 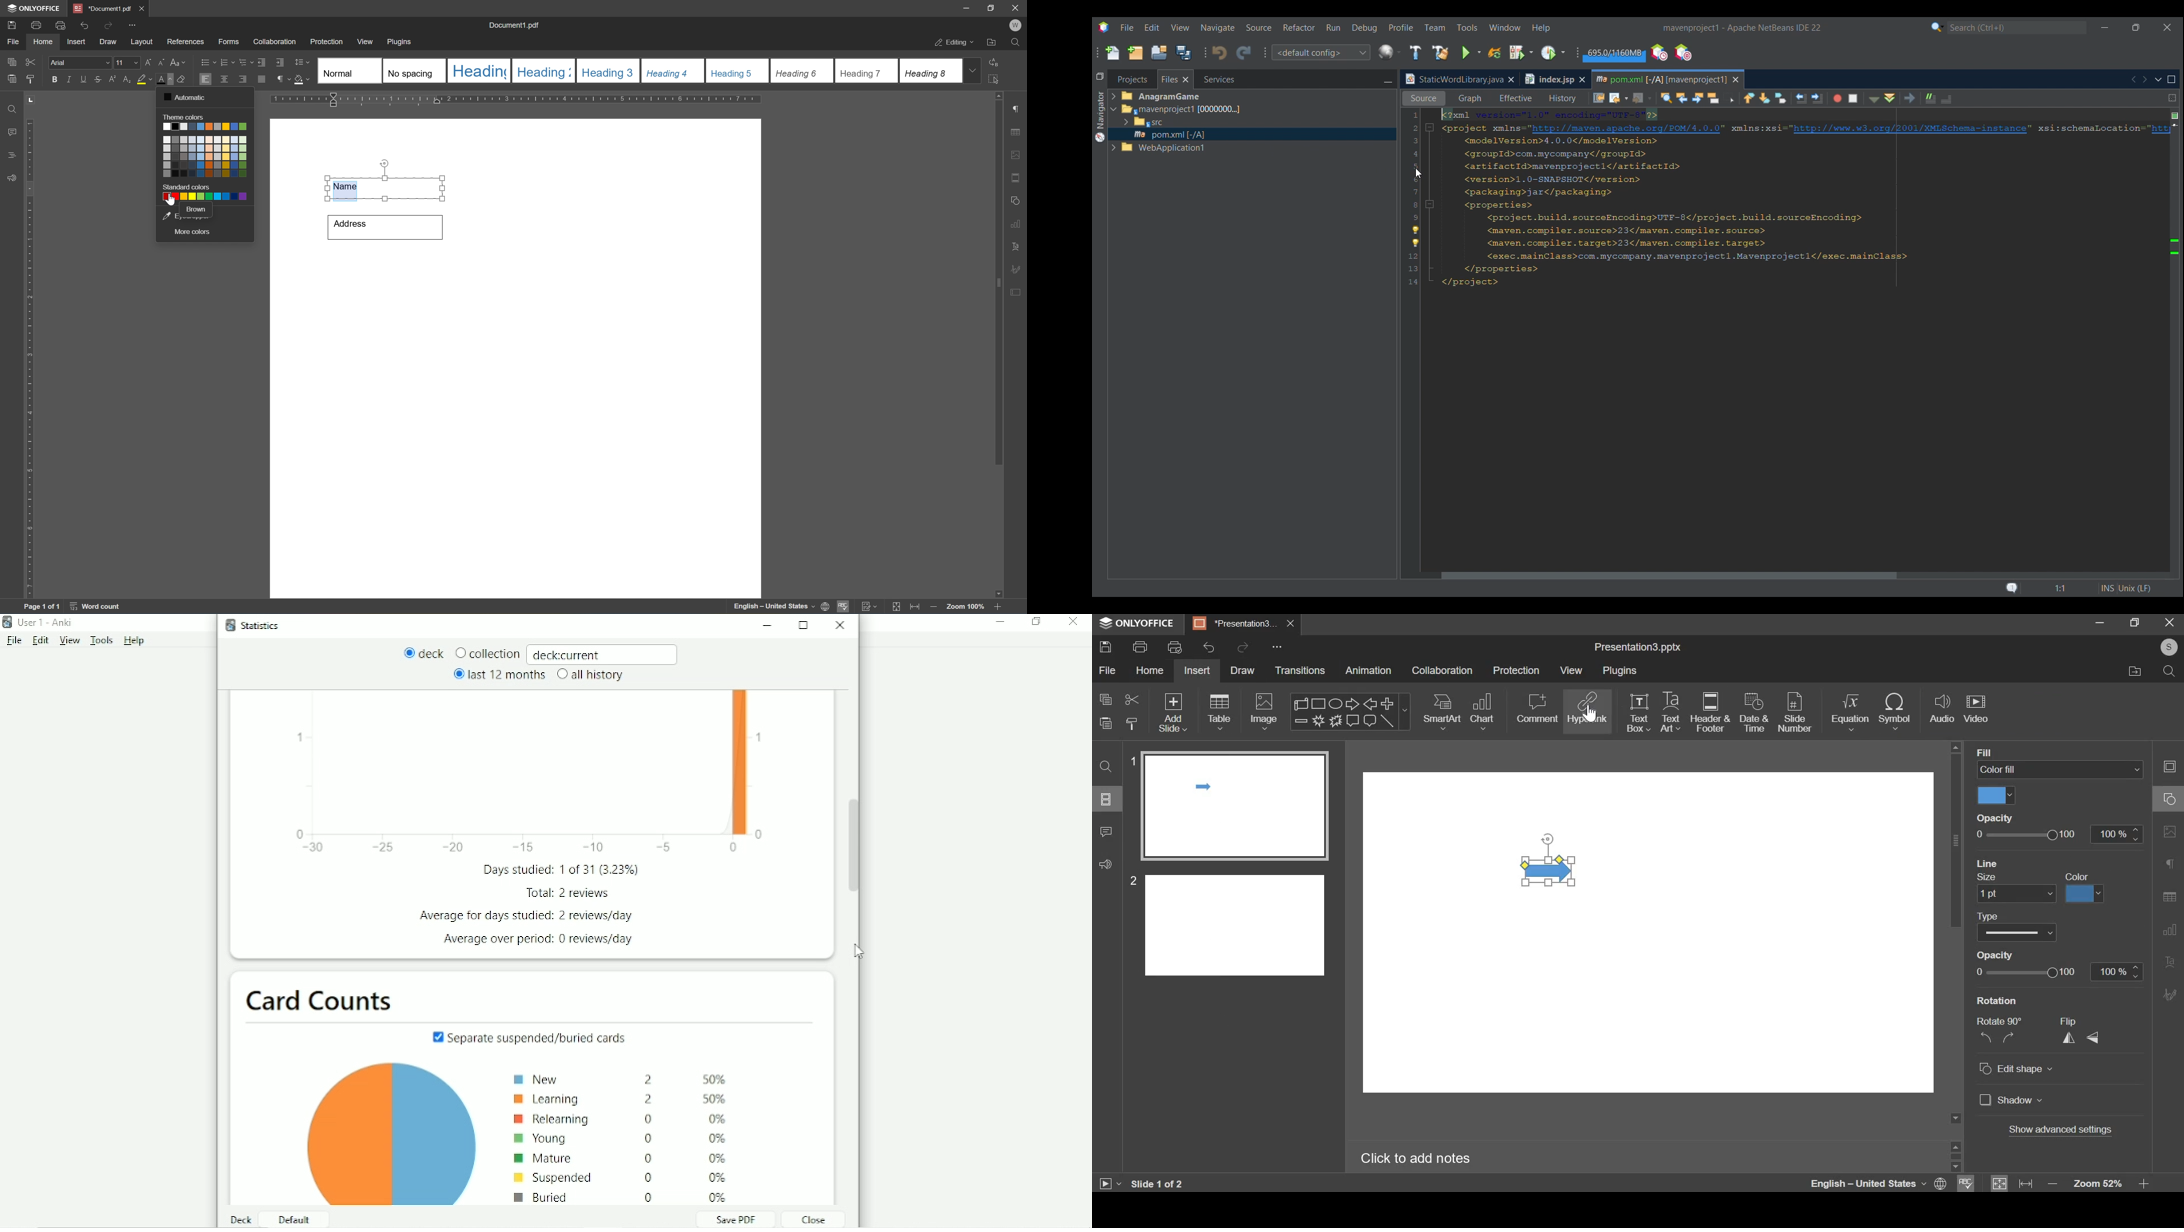 What do you see at coordinates (1106, 767) in the screenshot?
I see `find` at bounding box center [1106, 767].